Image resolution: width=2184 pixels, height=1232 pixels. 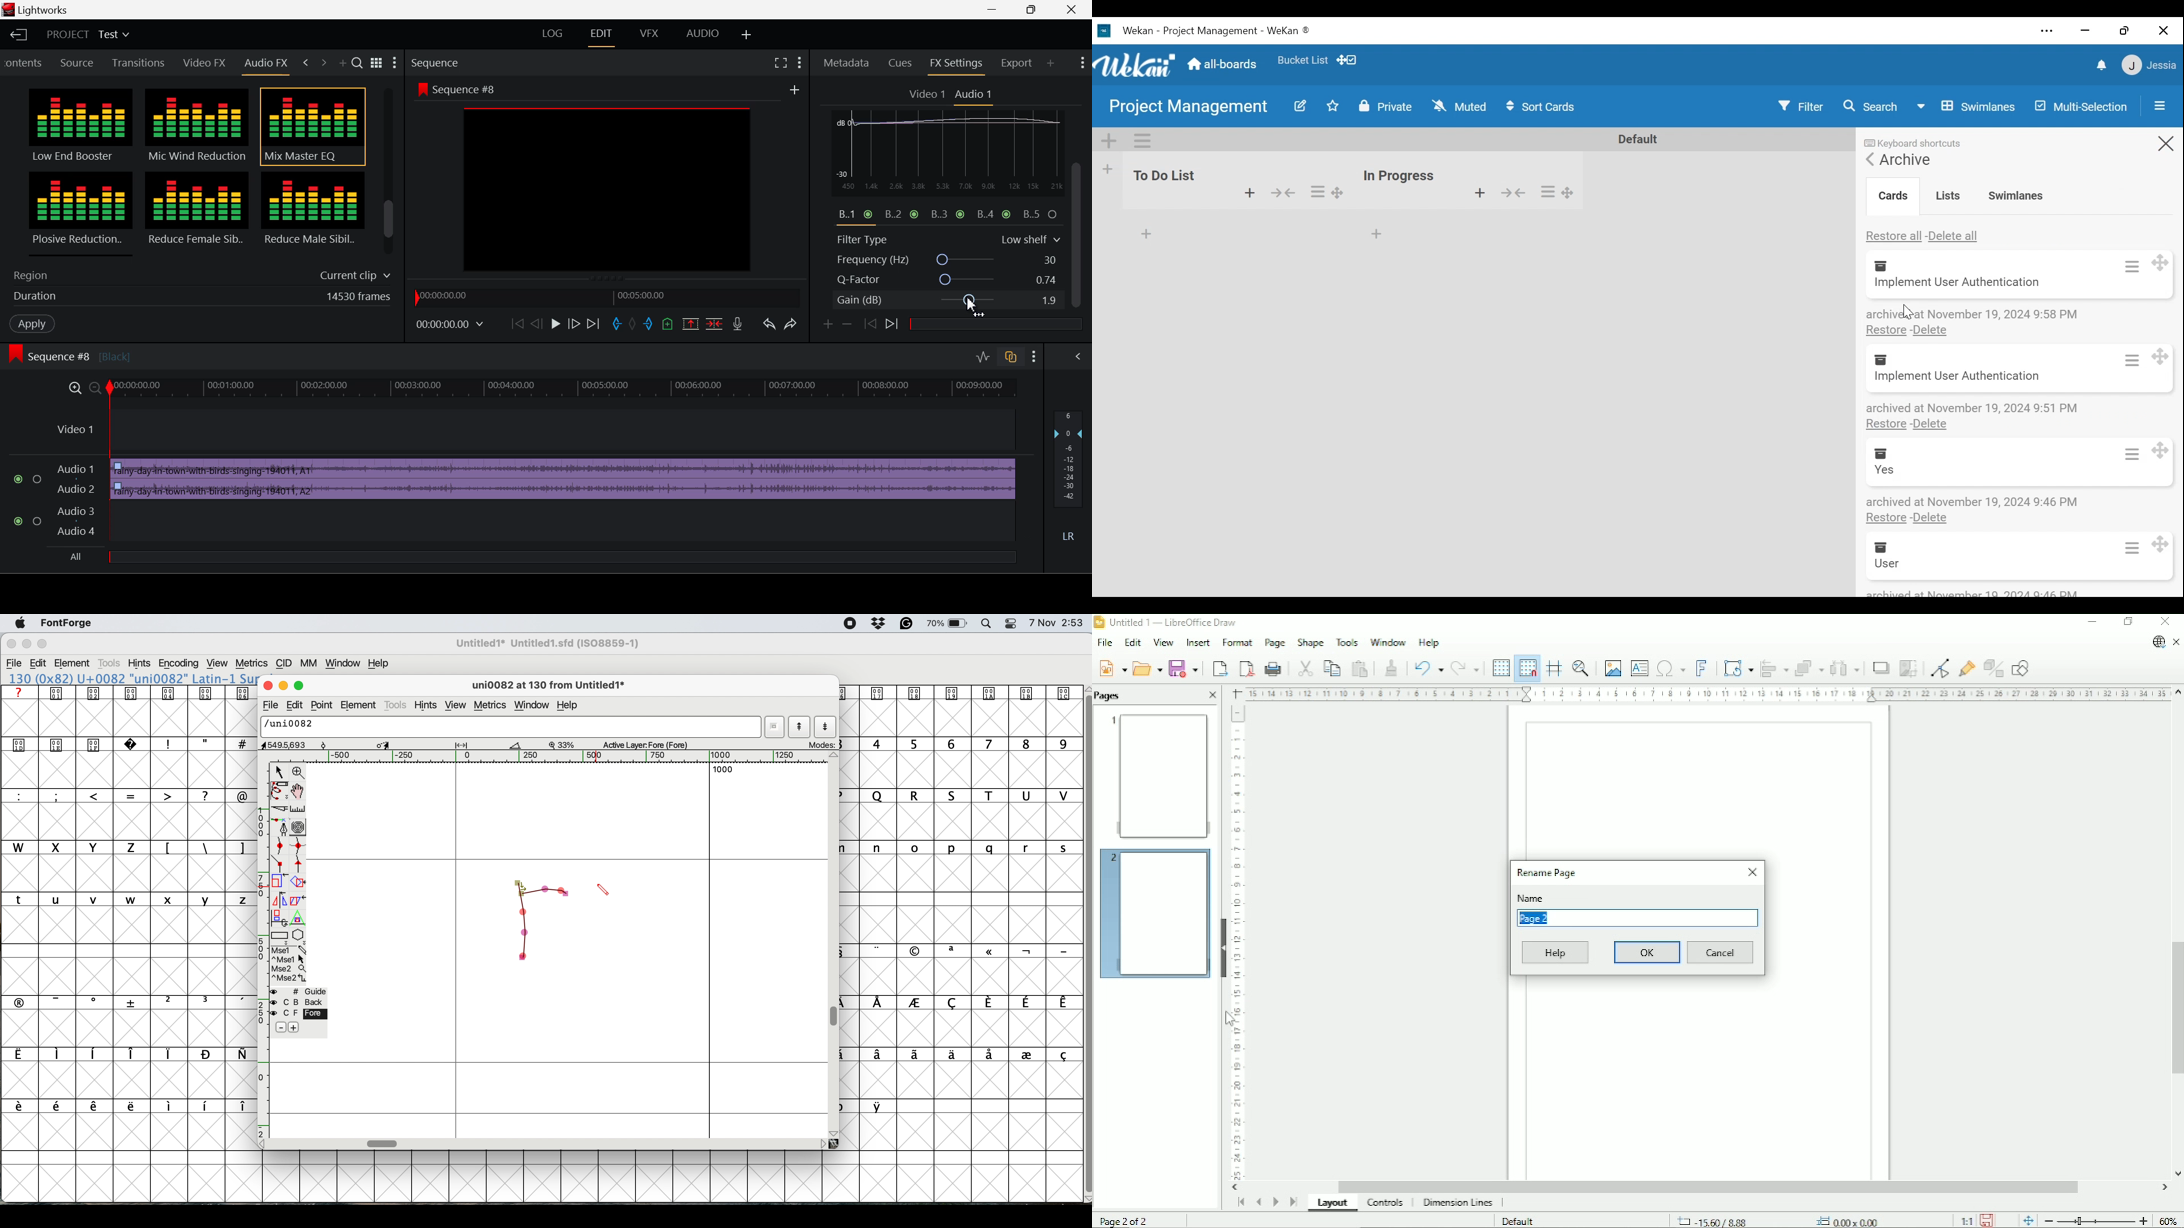 What do you see at coordinates (794, 328) in the screenshot?
I see `Redo` at bounding box center [794, 328].